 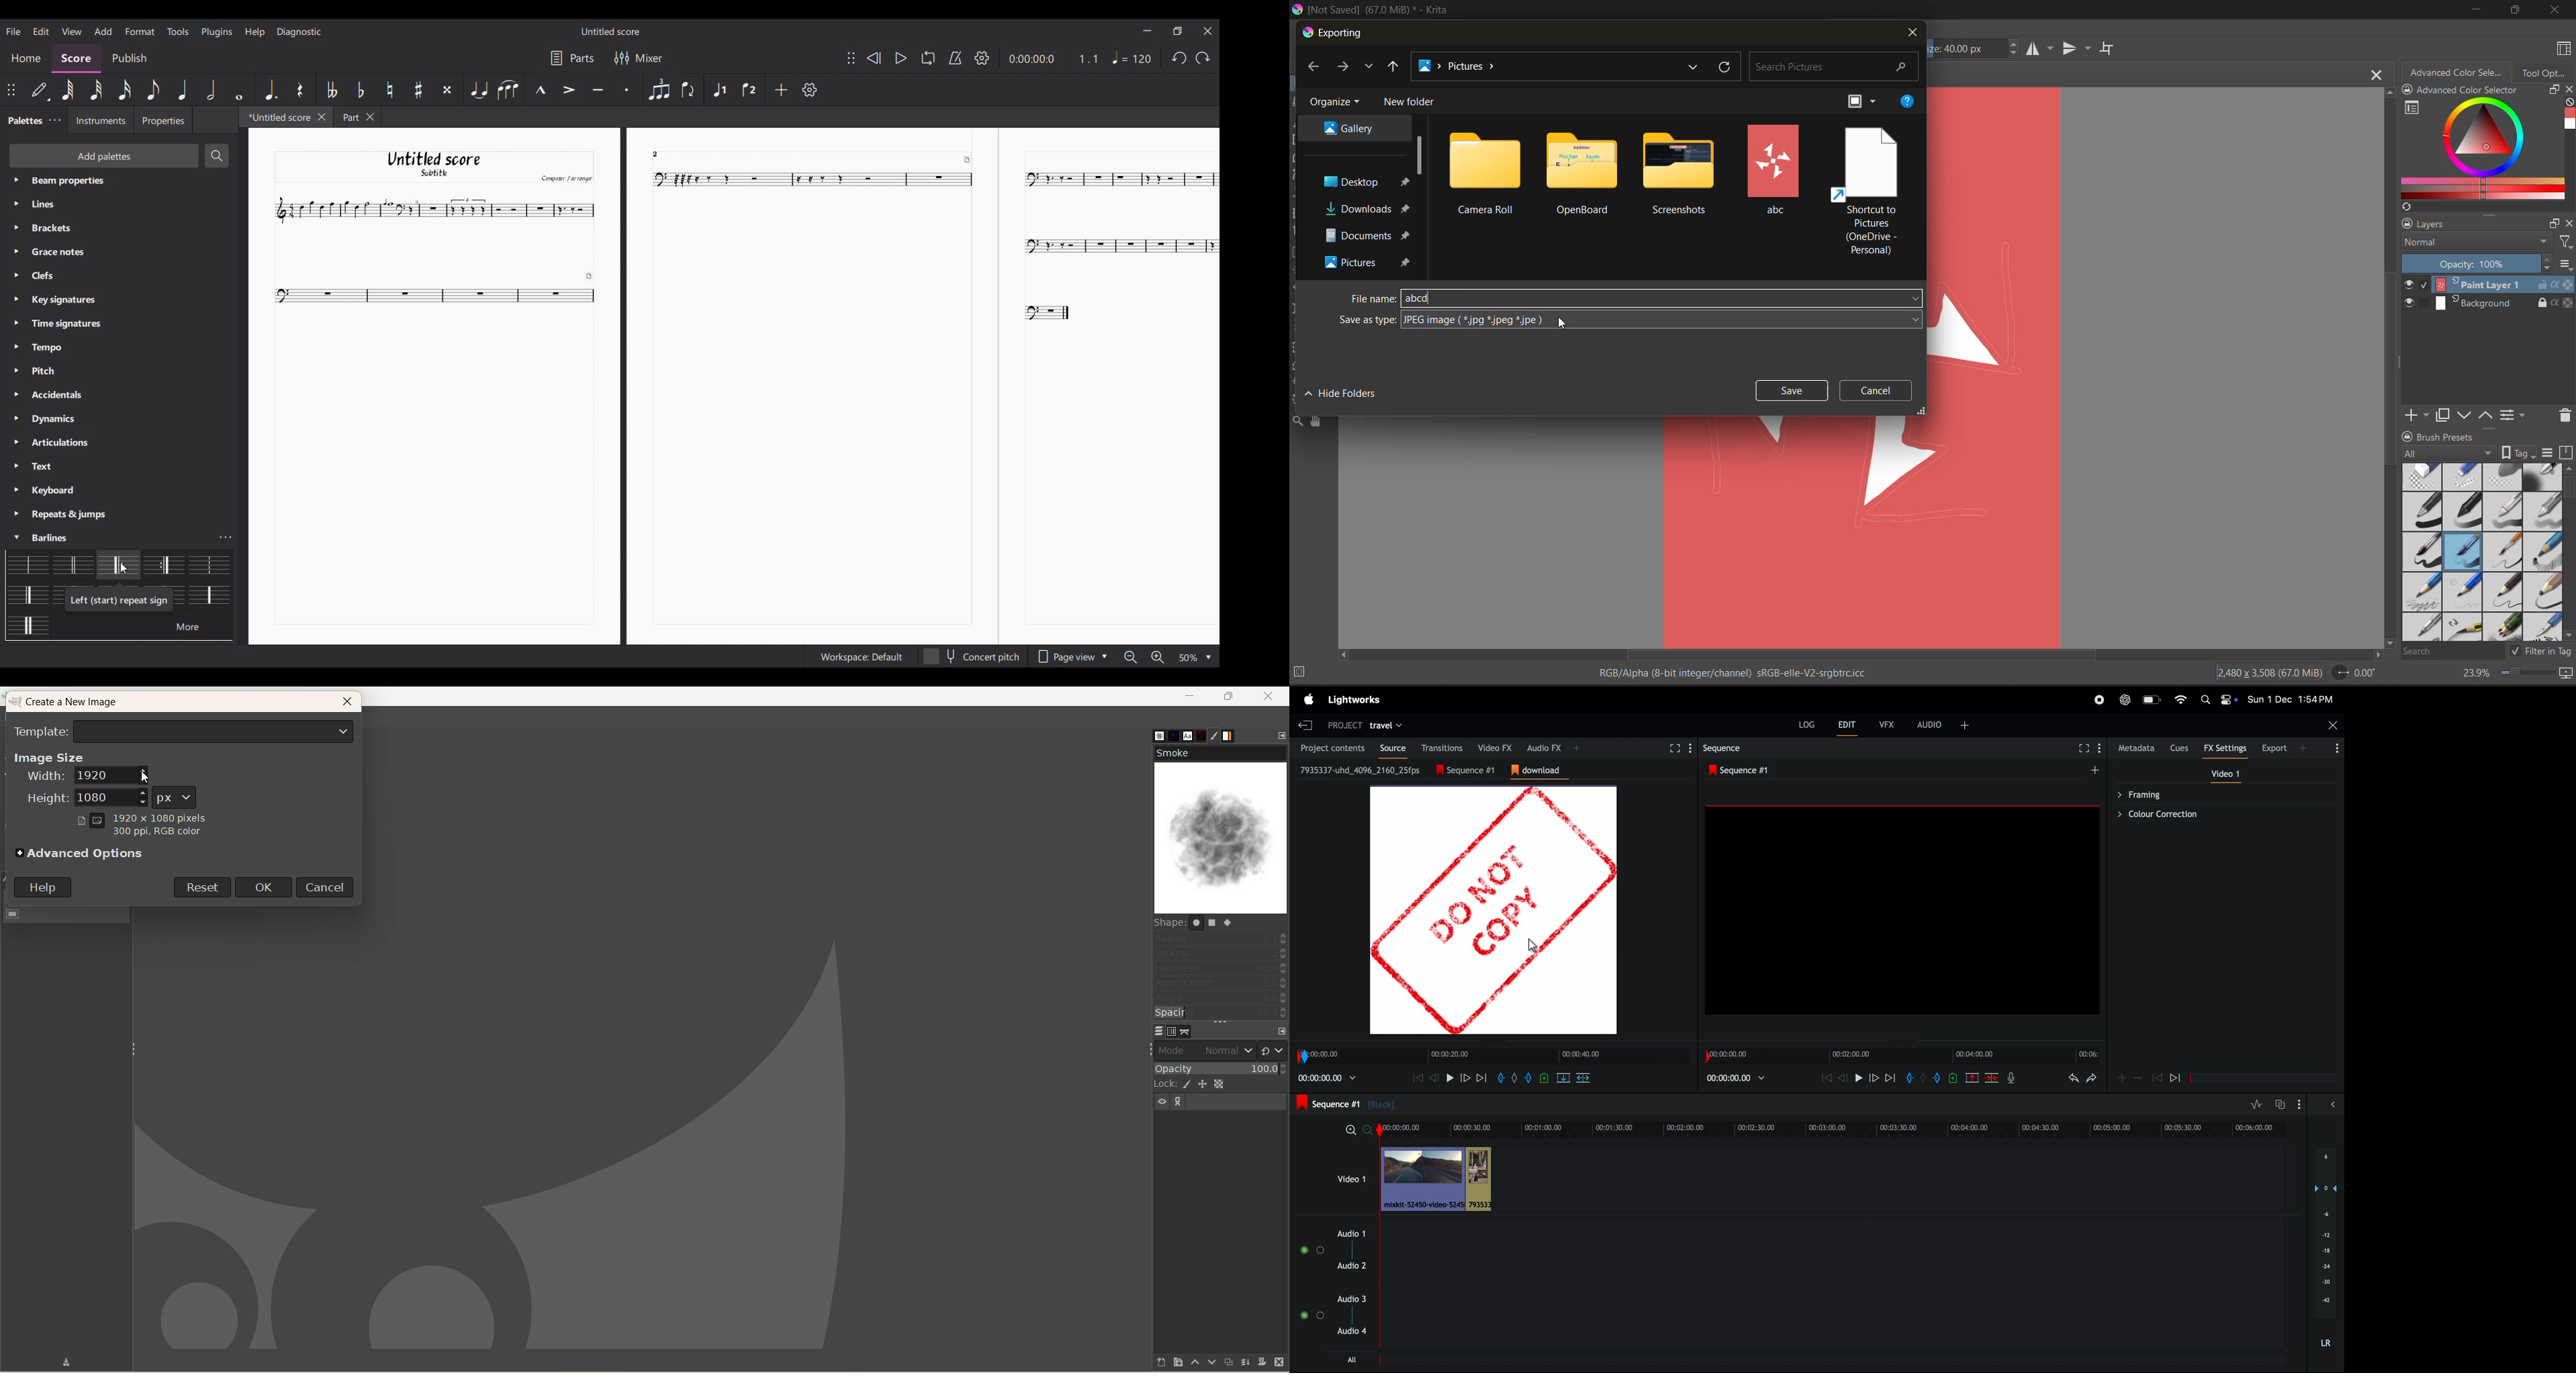 What do you see at coordinates (598, 90) in the screenshot?
I see `Tenuto` at bounding box center [598, 90].